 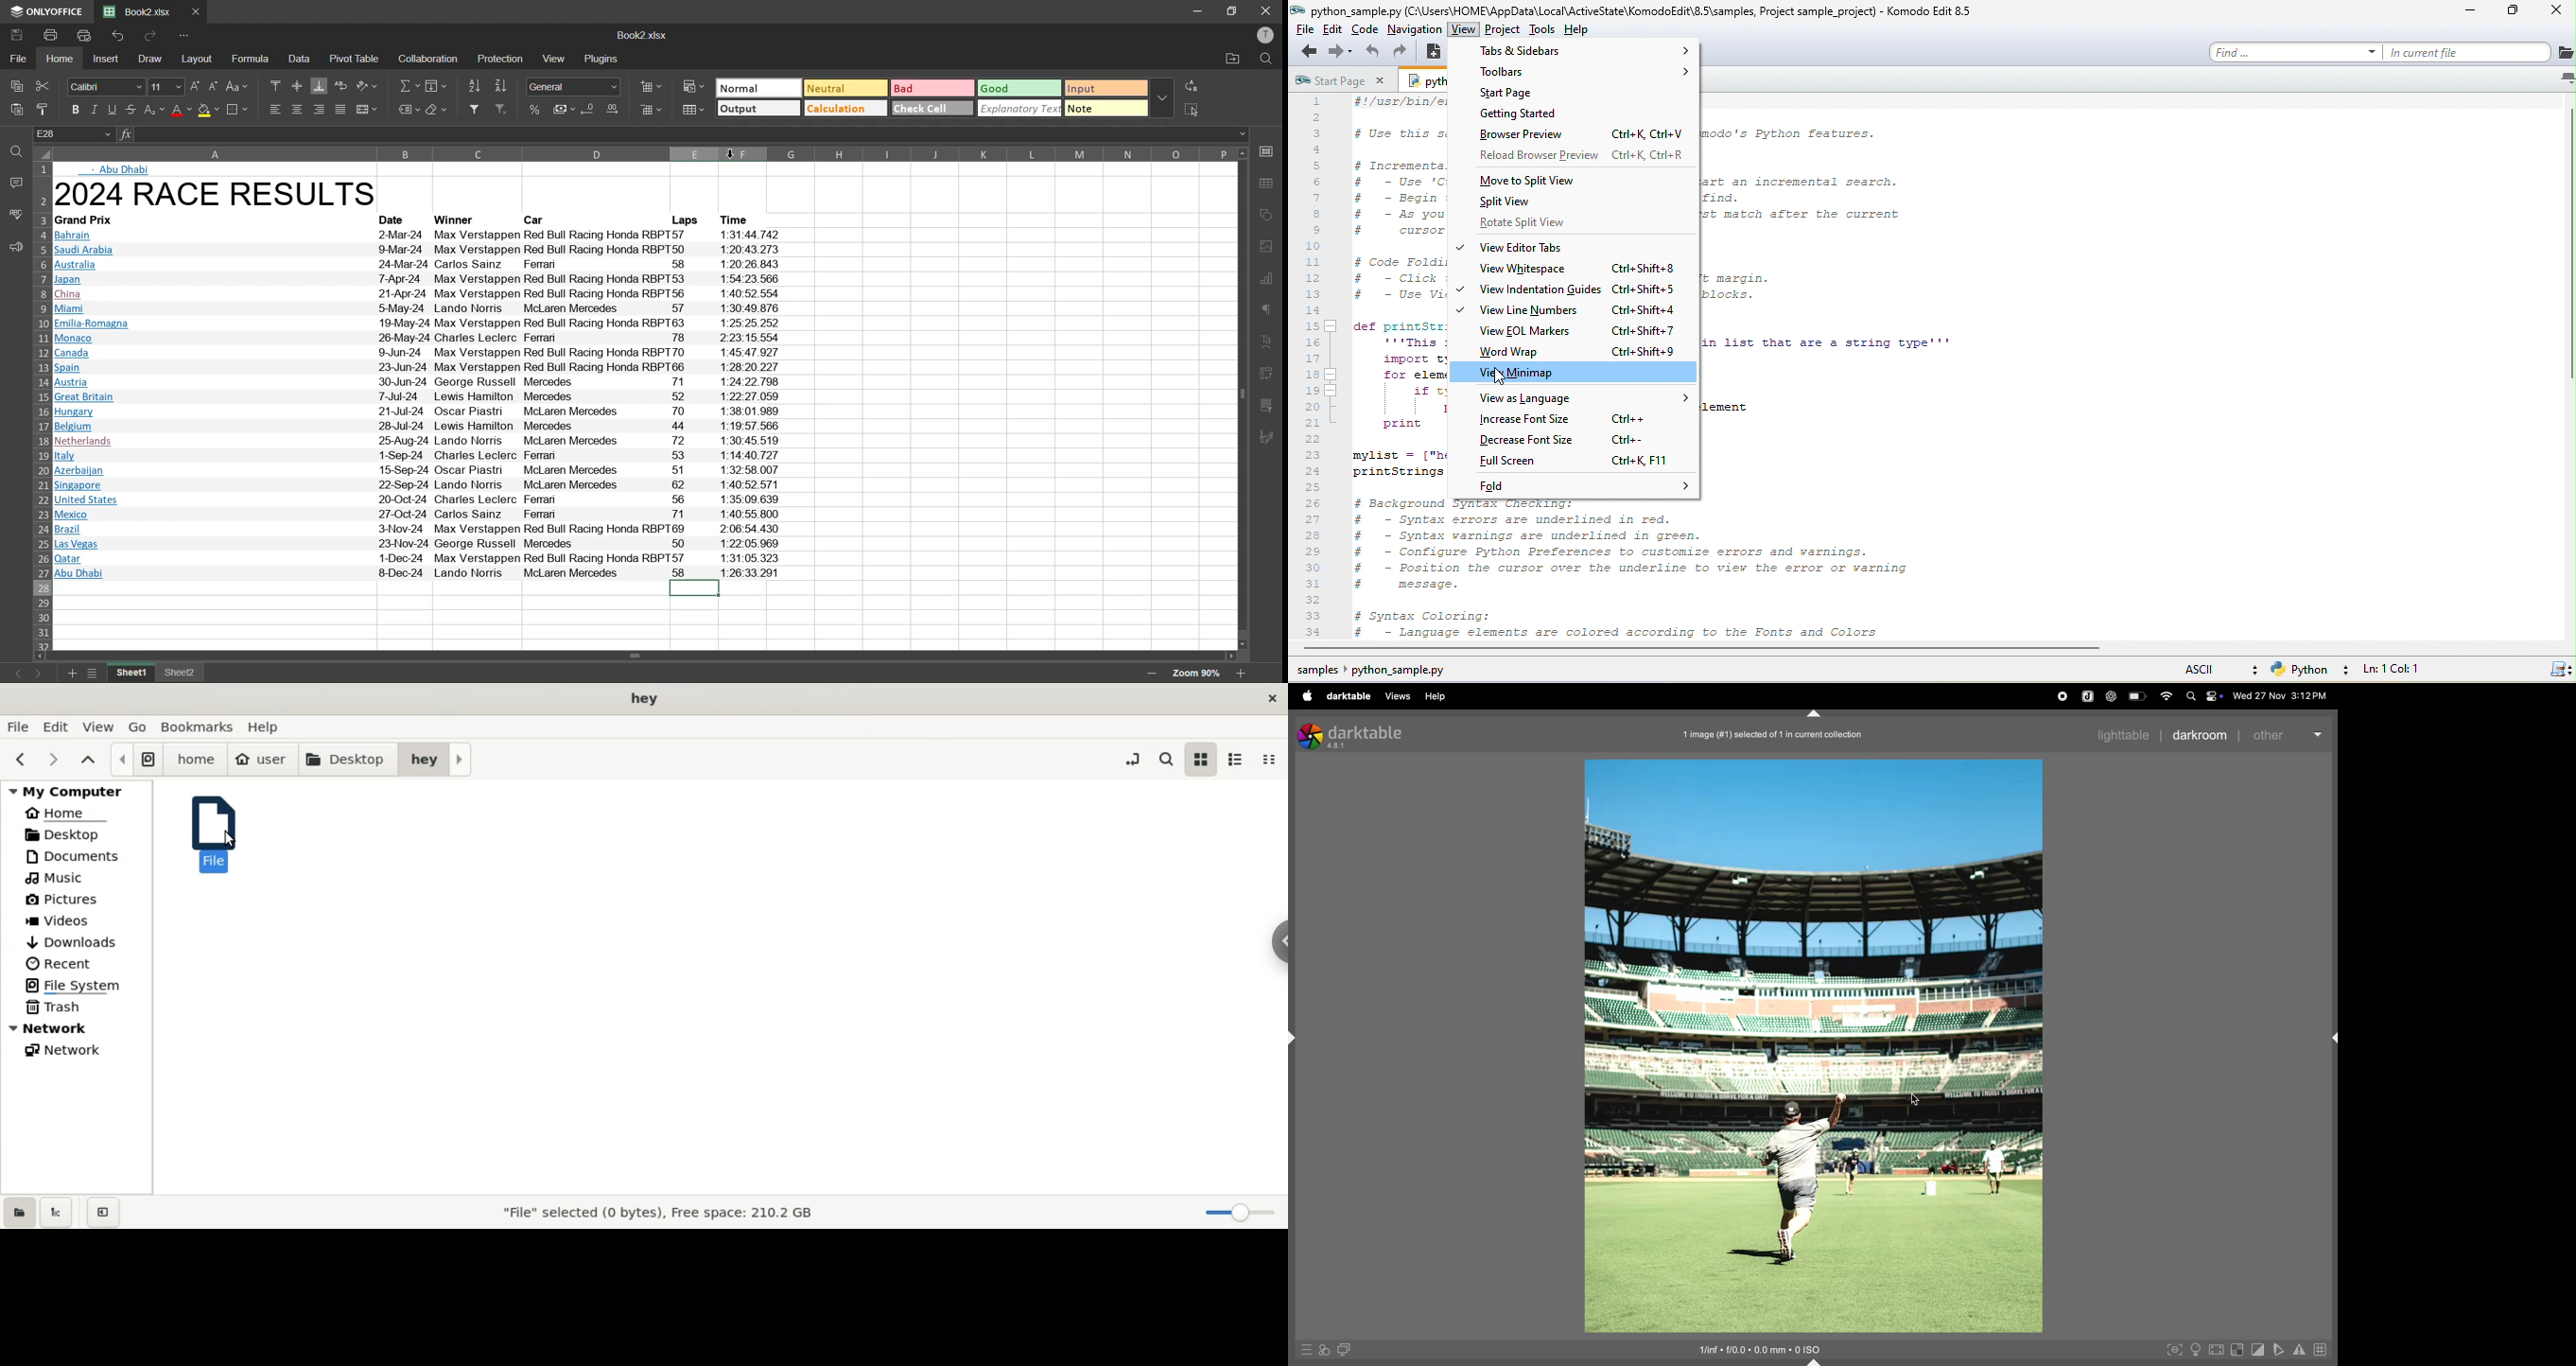 I want to click on Italy 1-Sep-24 Charles Leclerc reman 23 1:14:40.721, so click(x=420, y=456).